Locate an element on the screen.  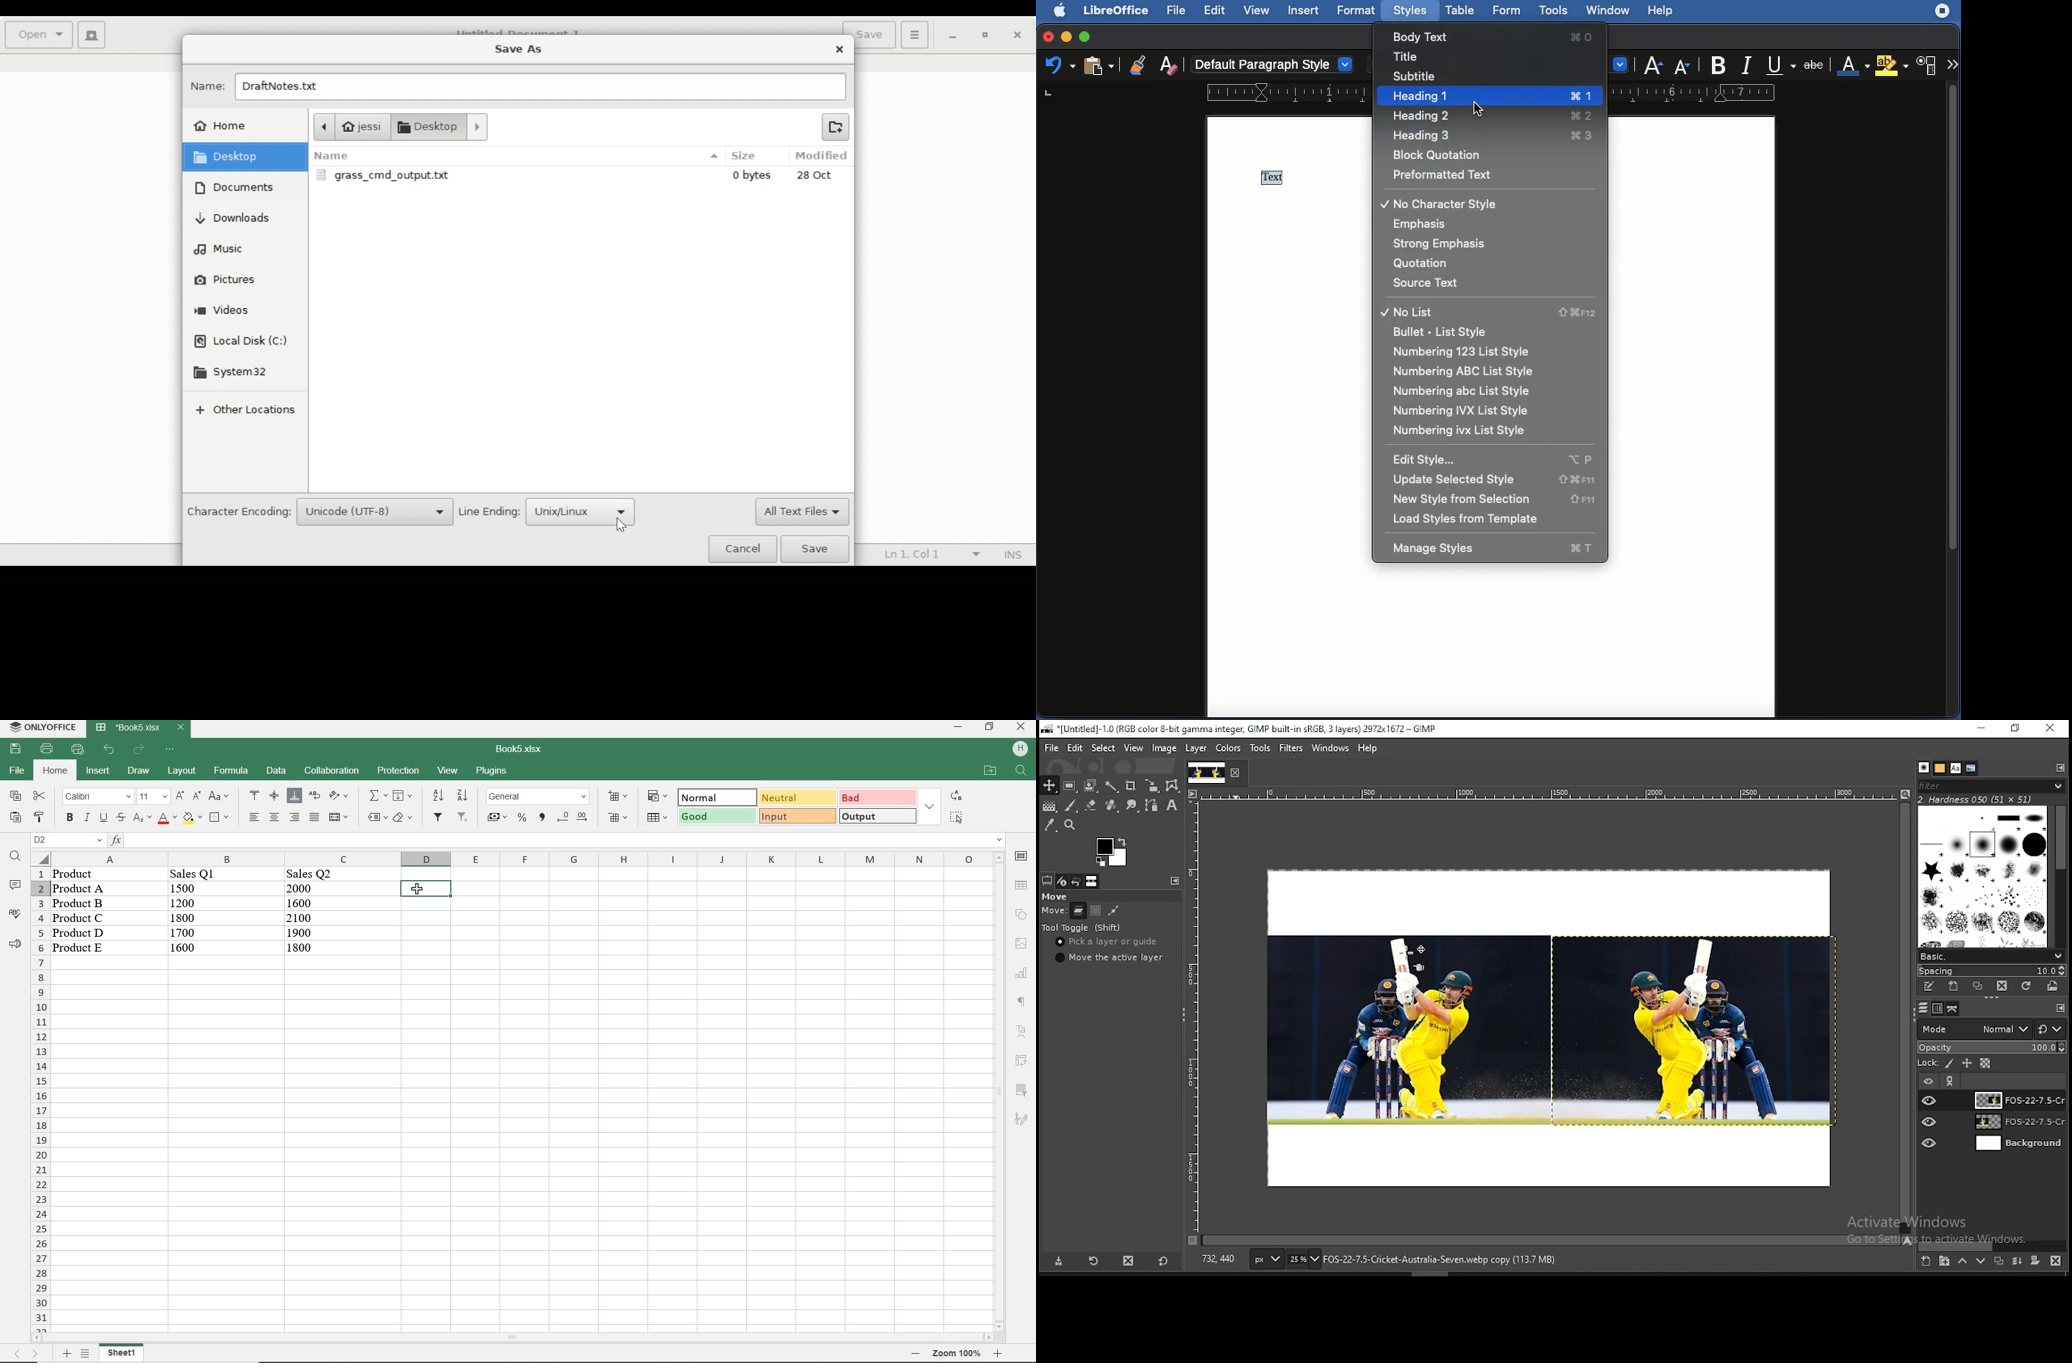
justified is located at coordinates (313, 817).